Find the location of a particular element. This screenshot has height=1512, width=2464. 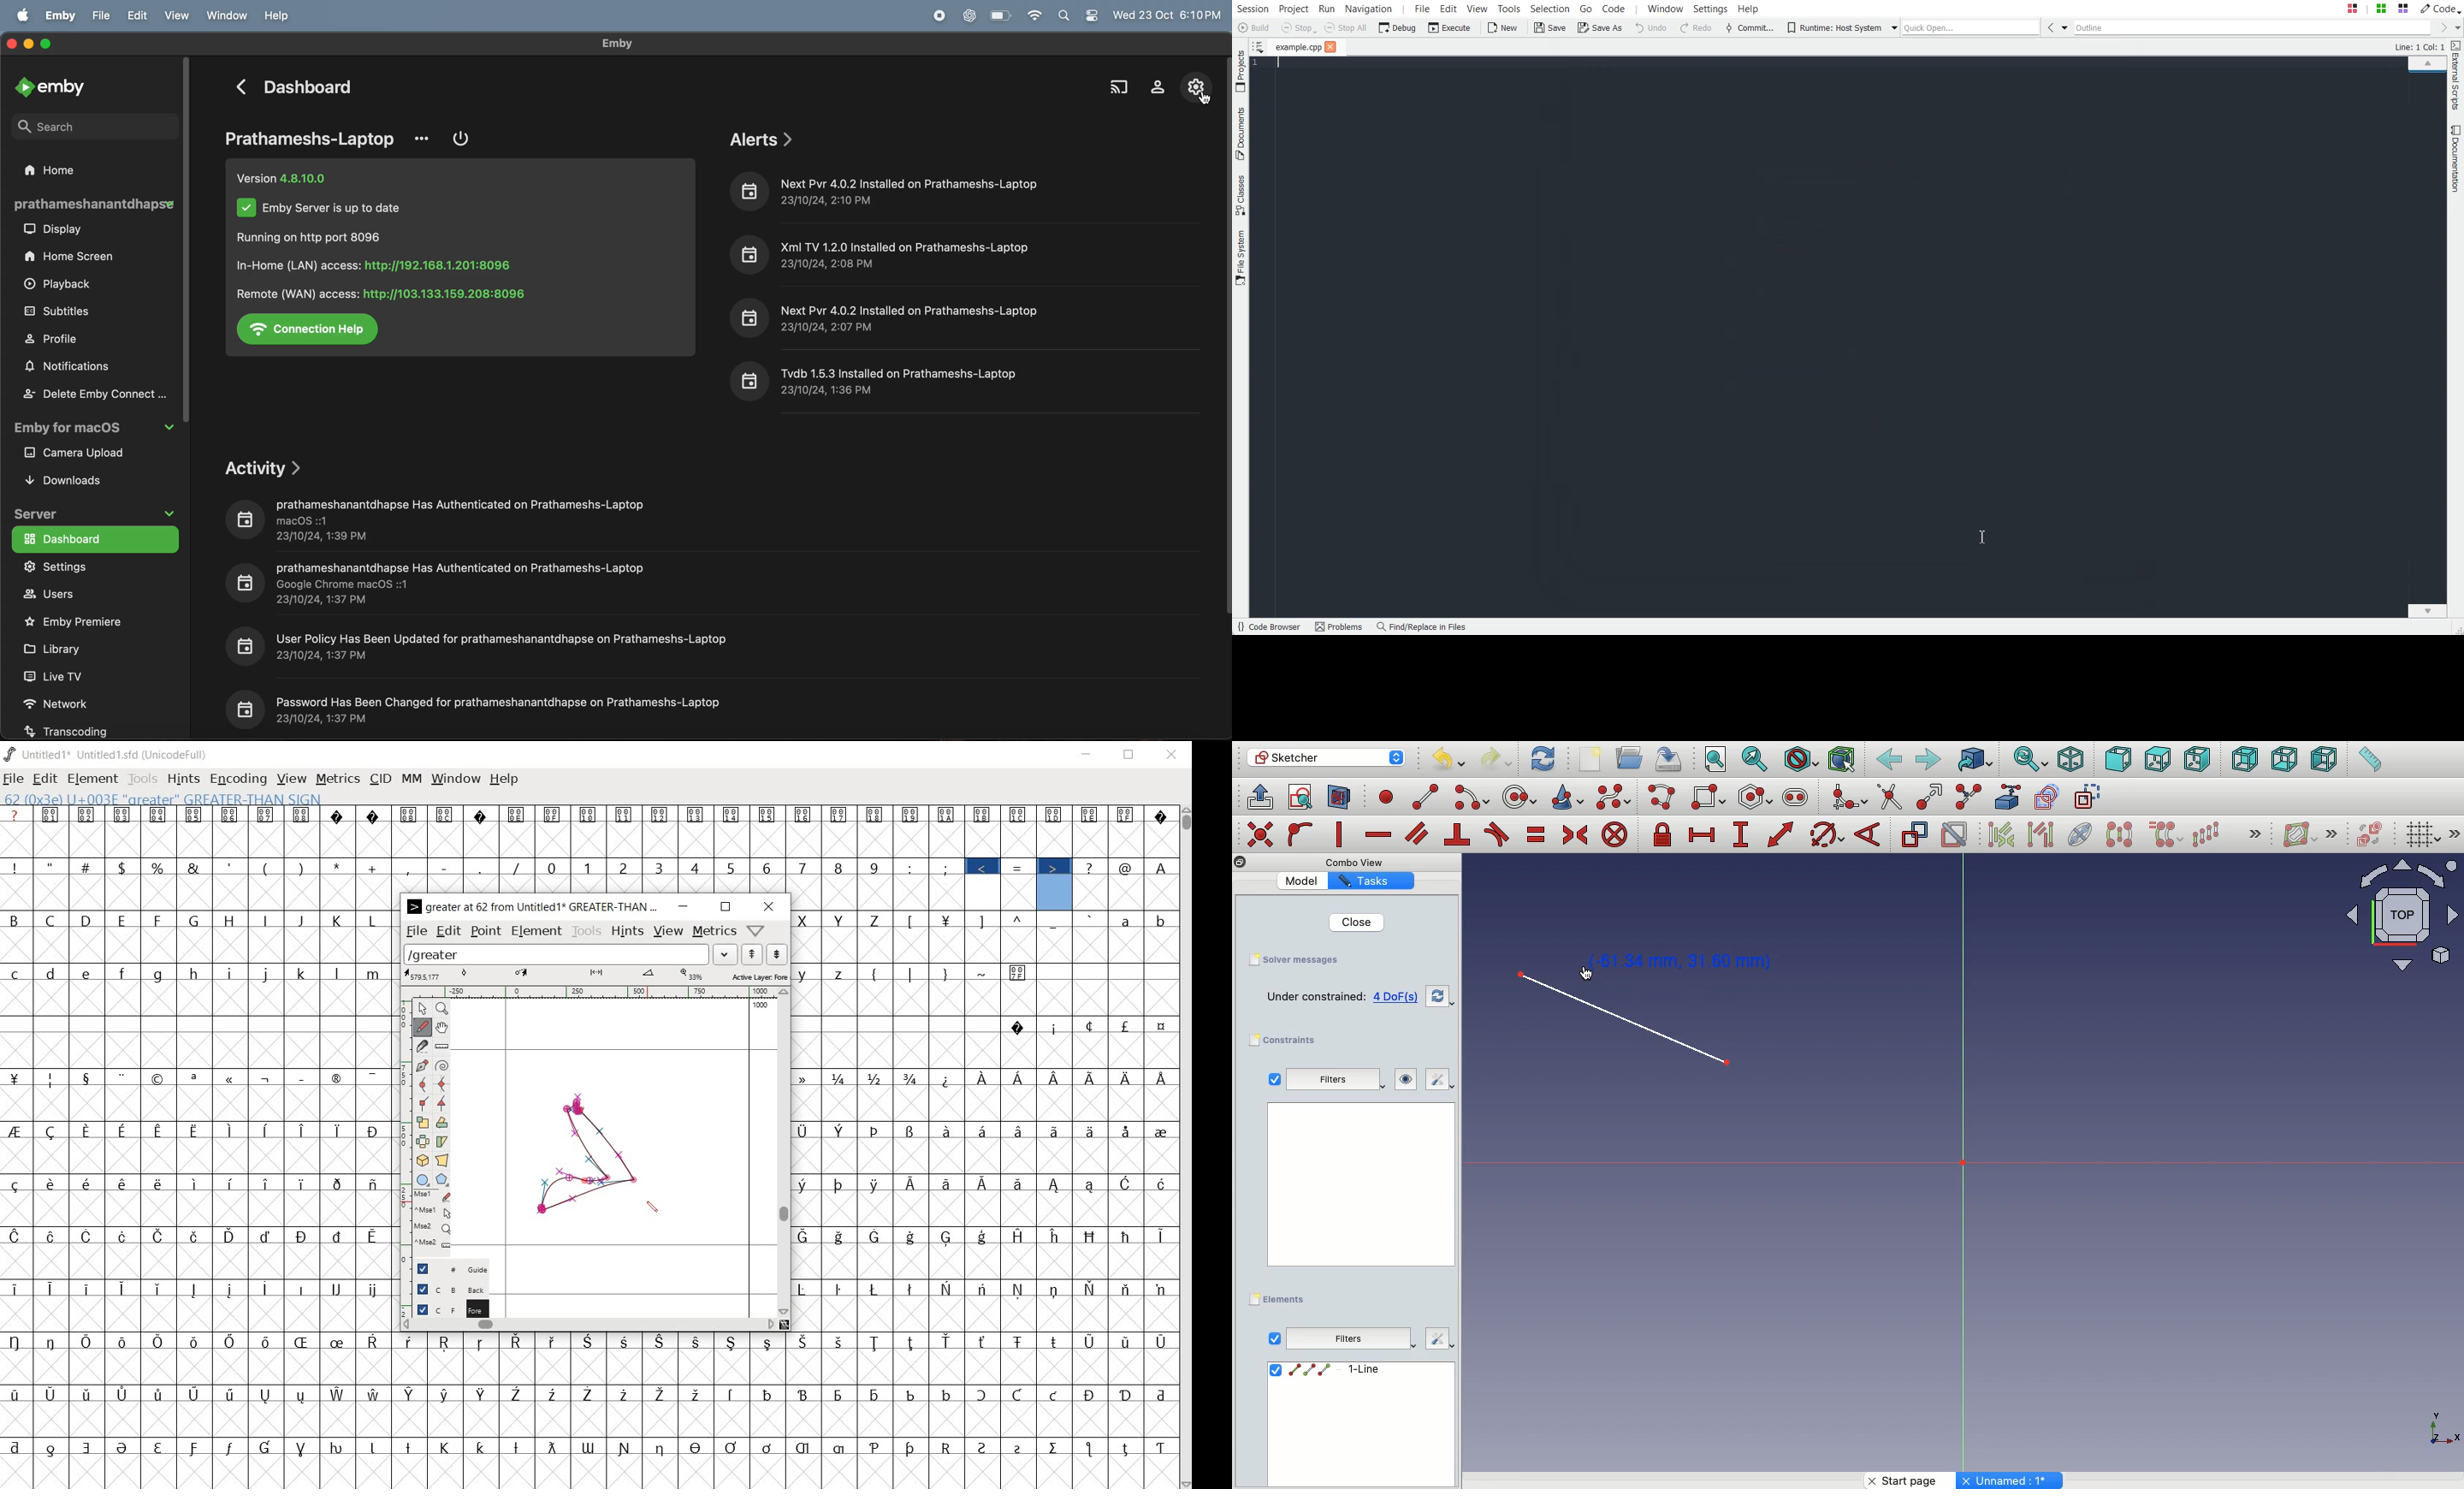

close is located at coordinates (770, 906).